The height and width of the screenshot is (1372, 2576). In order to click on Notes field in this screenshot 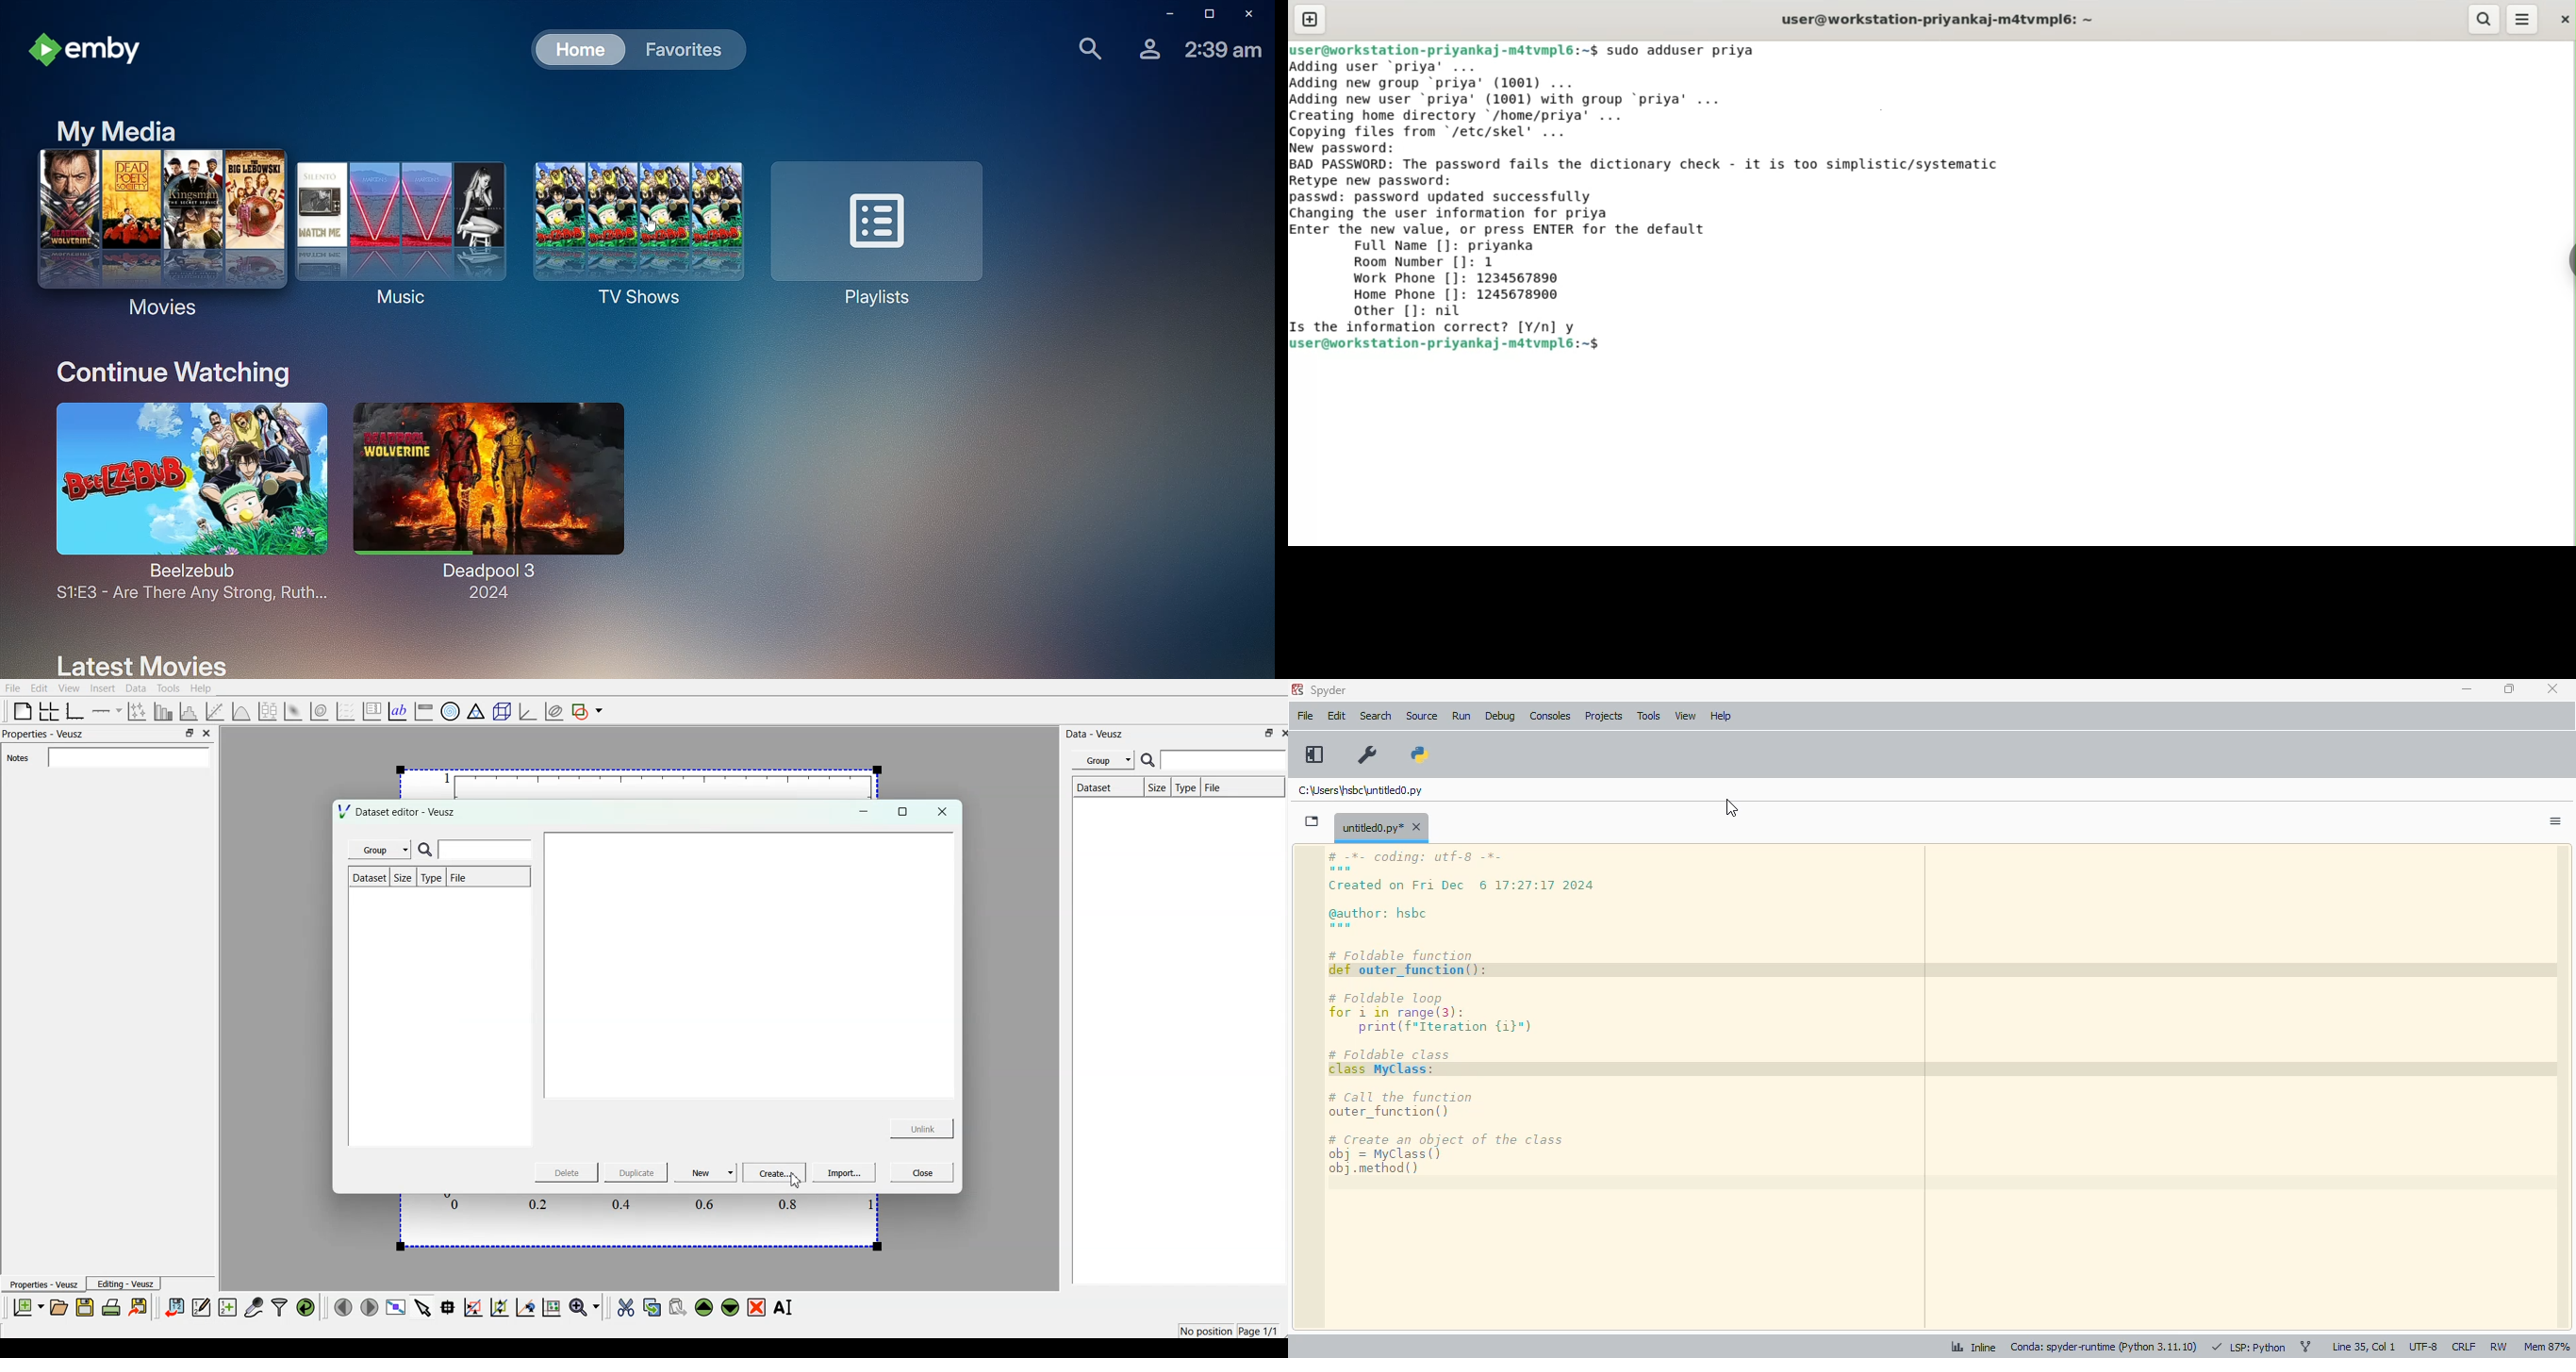, I will do `click(127, 756)`.